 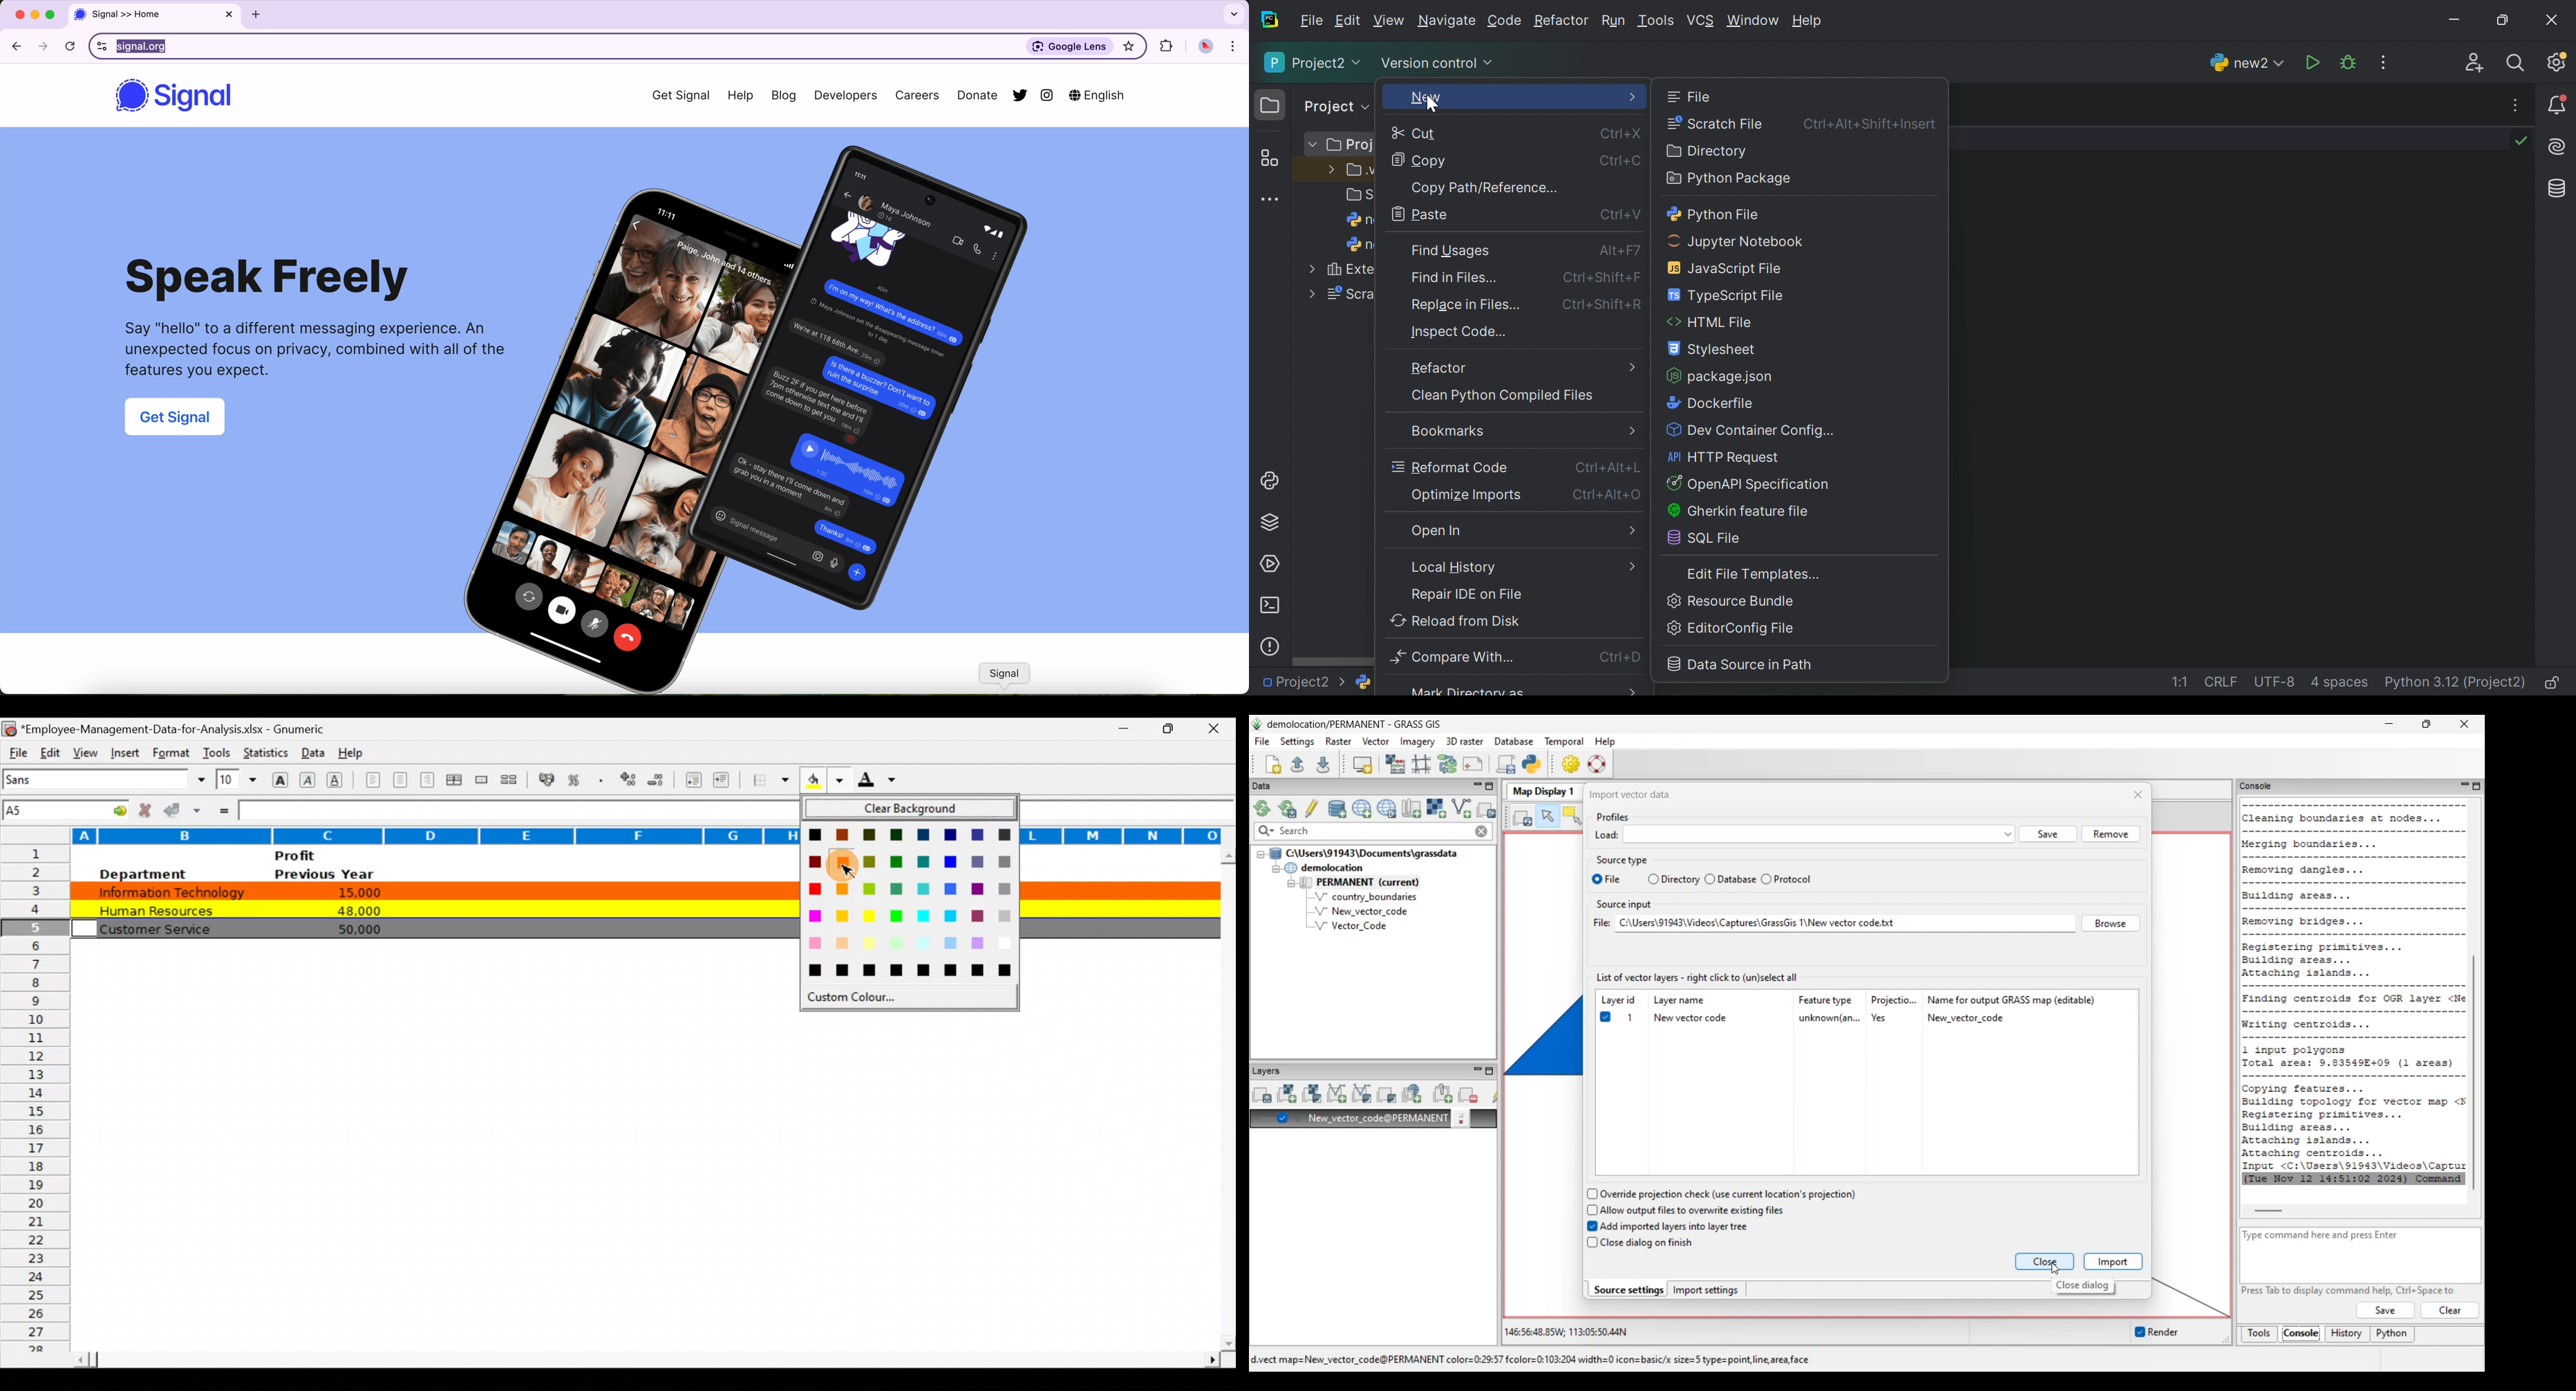 What do you see at coordinates (1233, 13) in the screenshot?
I see `search tabs` at bounding box center [1233, 13].